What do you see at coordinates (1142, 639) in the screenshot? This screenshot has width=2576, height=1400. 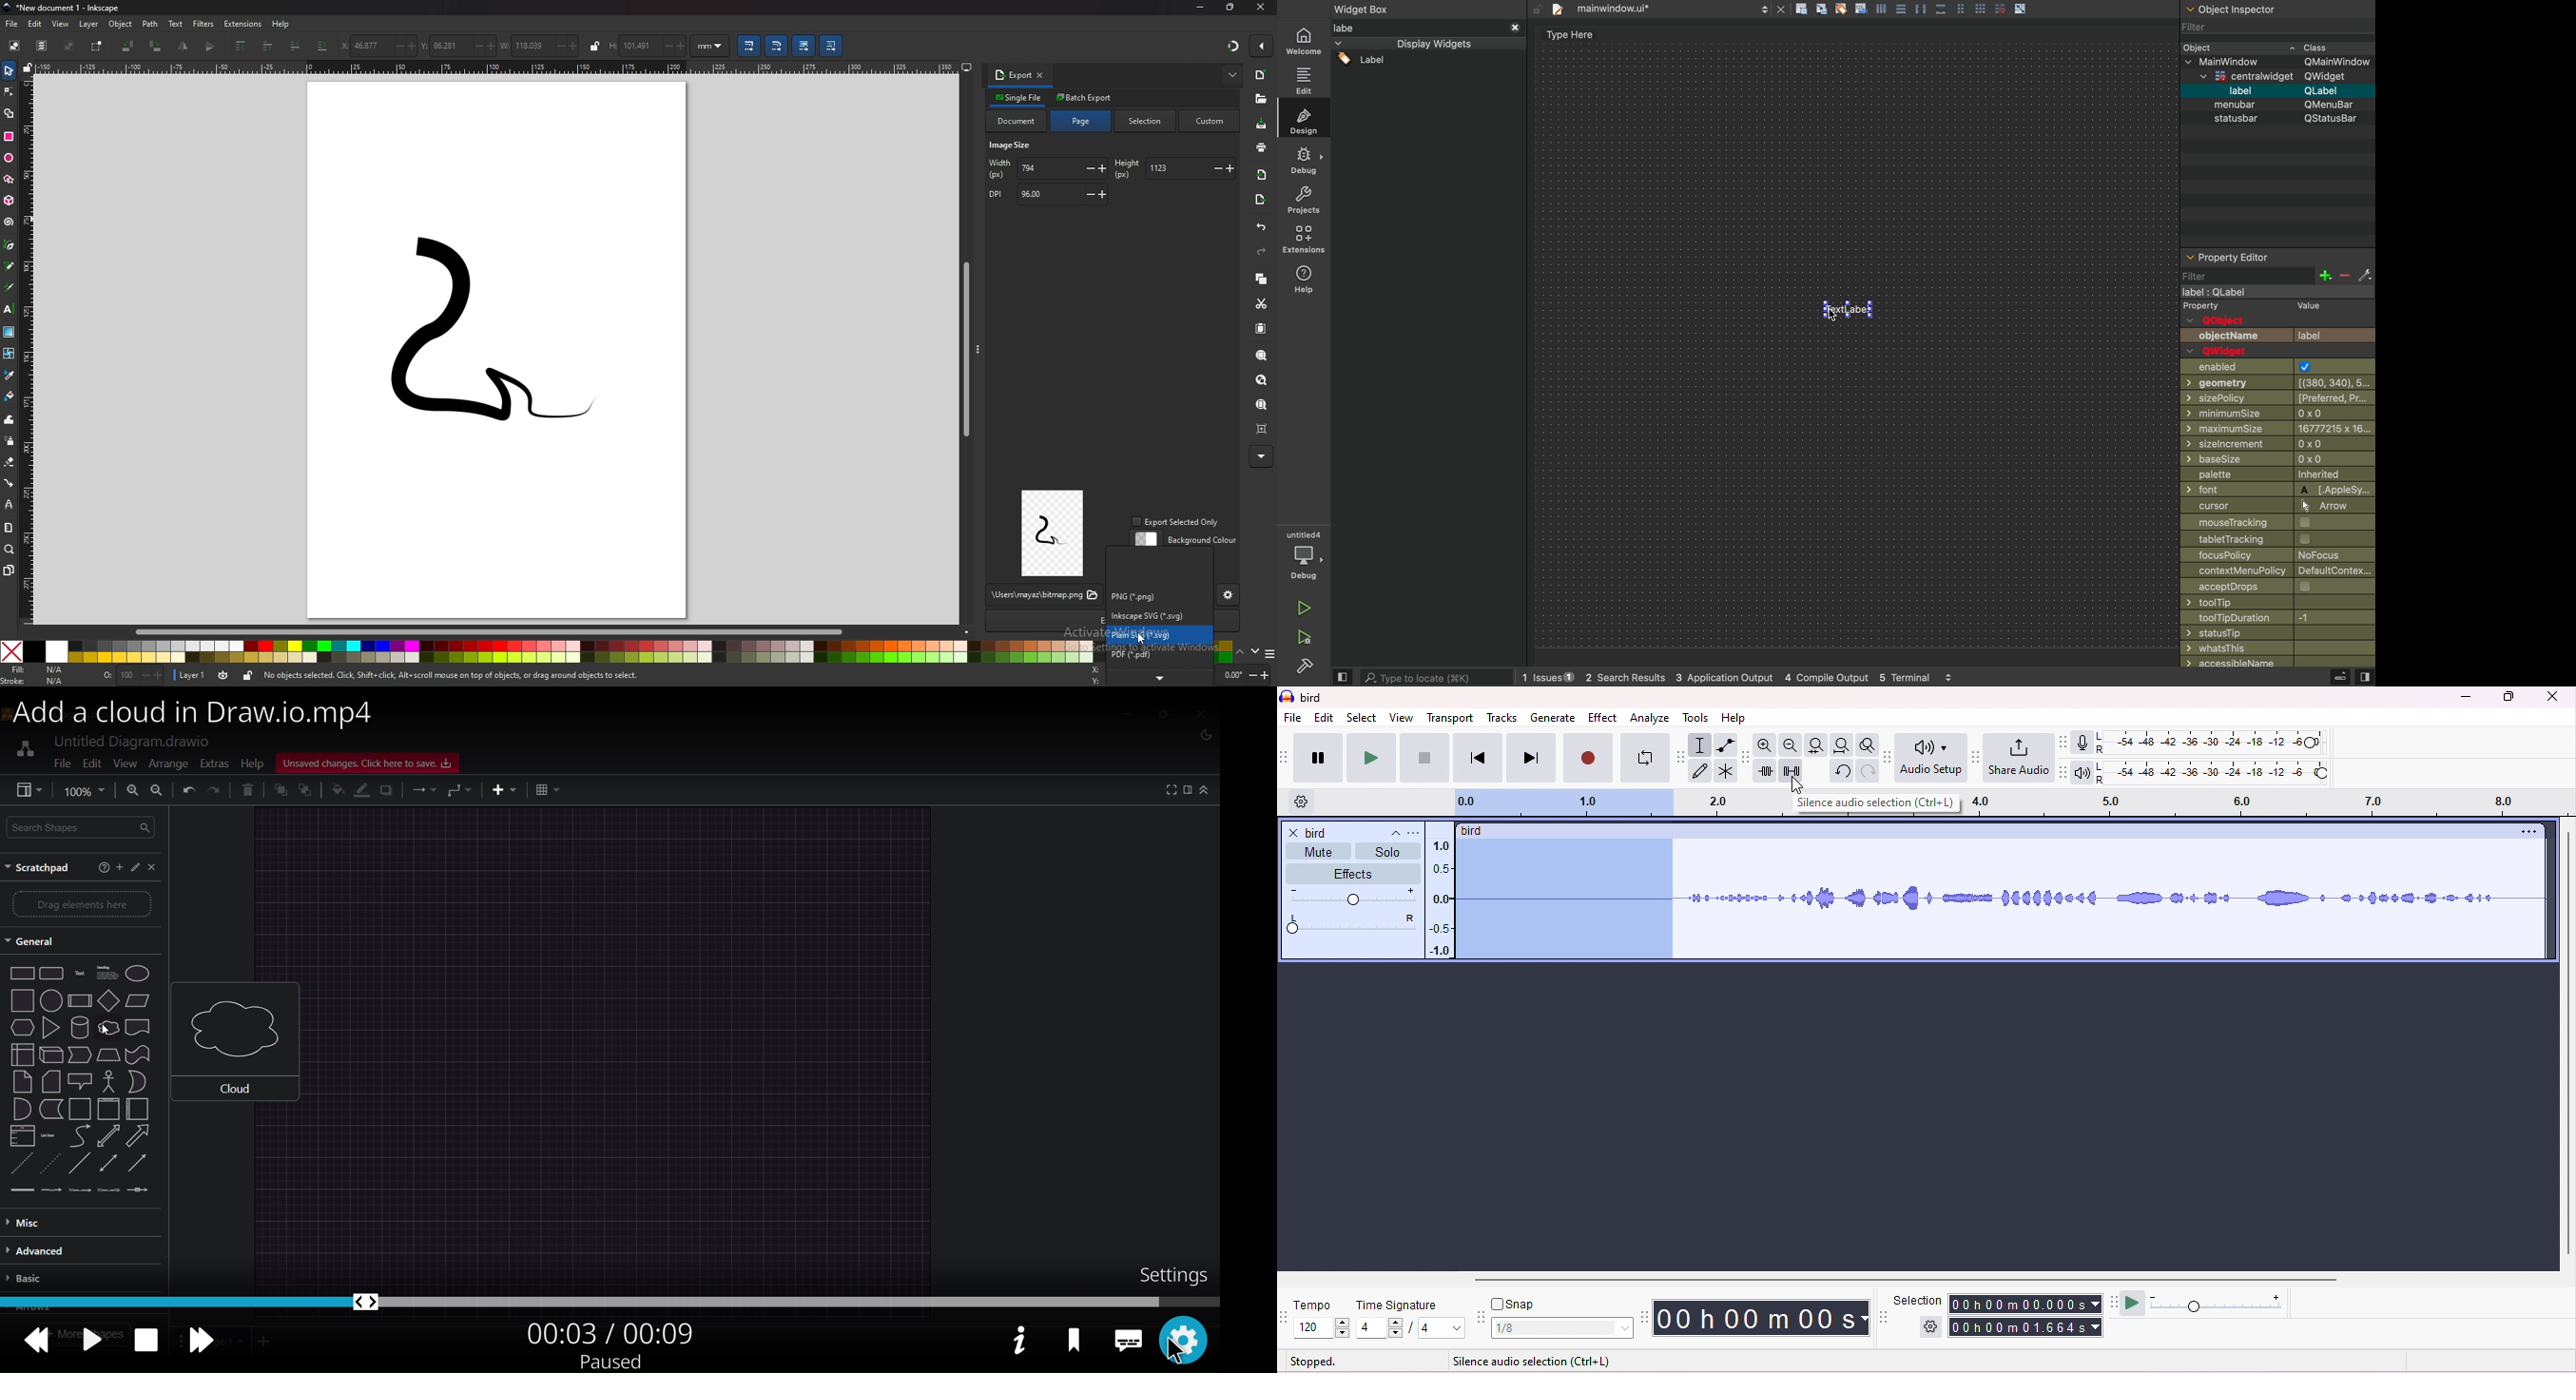 I see `cursor` at bounding box center [1142, 639].